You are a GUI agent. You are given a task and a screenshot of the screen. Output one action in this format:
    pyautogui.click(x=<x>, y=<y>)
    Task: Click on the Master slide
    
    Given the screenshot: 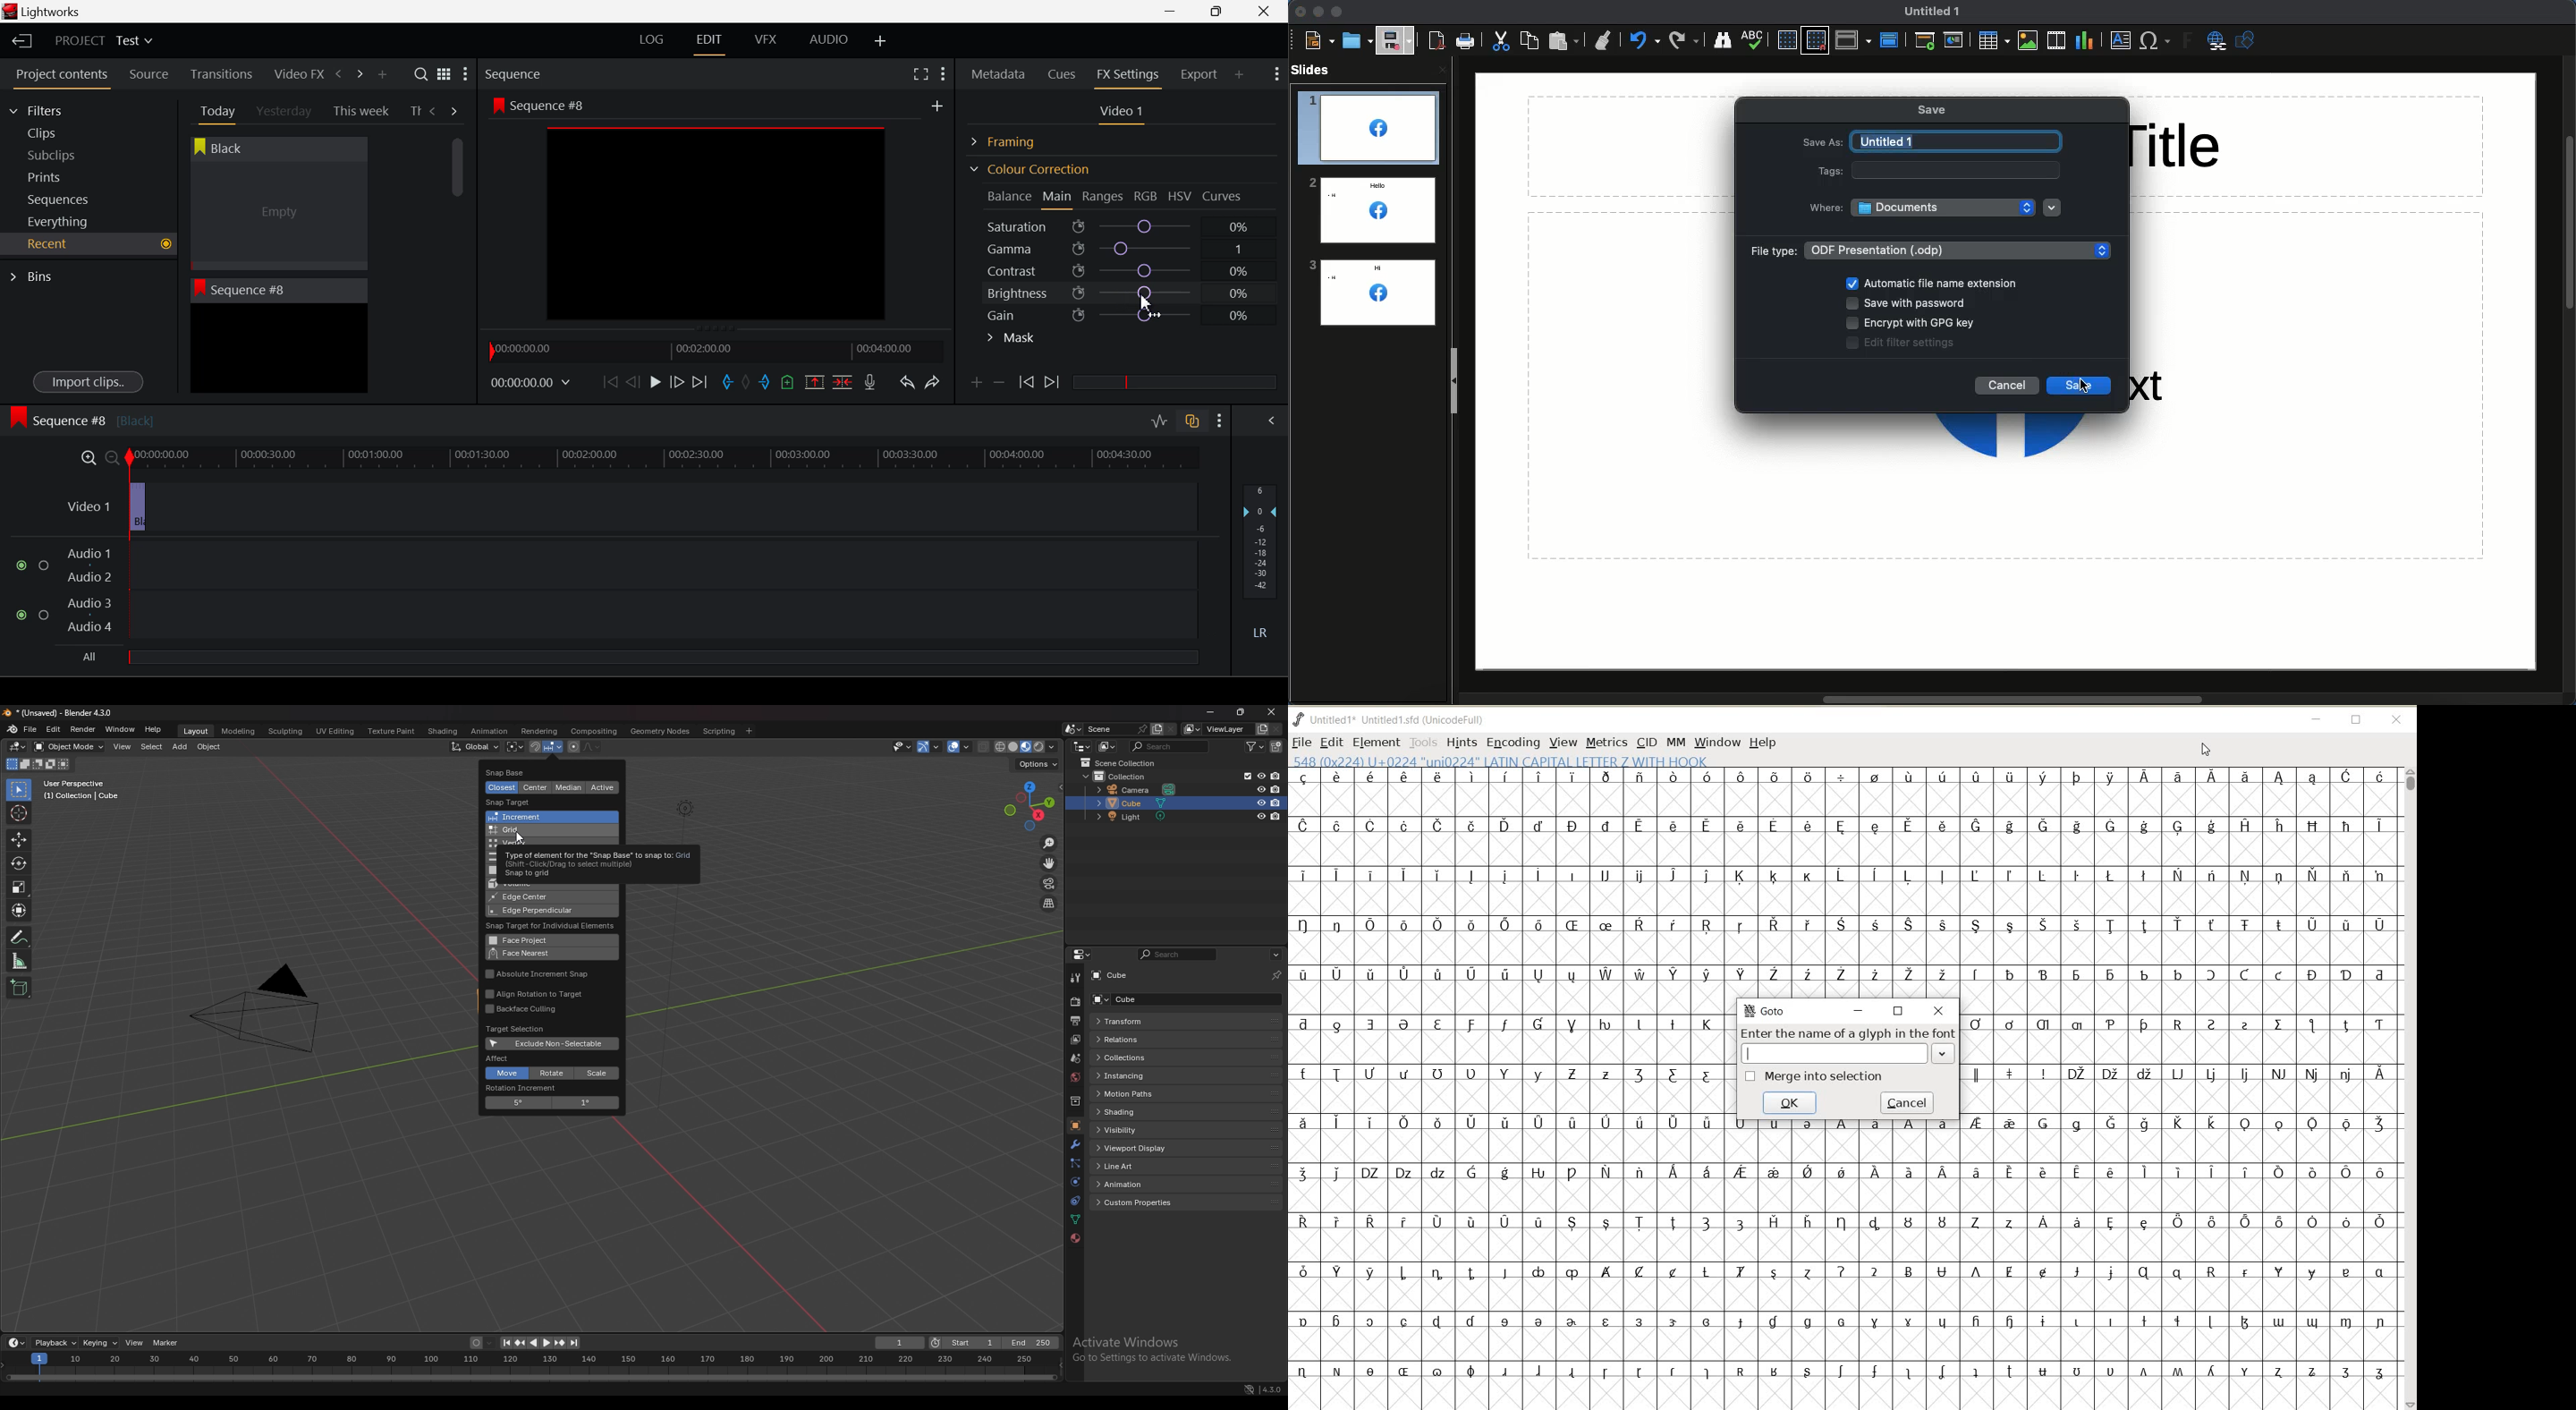 What is the action you would take?
    pyautogui.click(x=1892, y=36)
    